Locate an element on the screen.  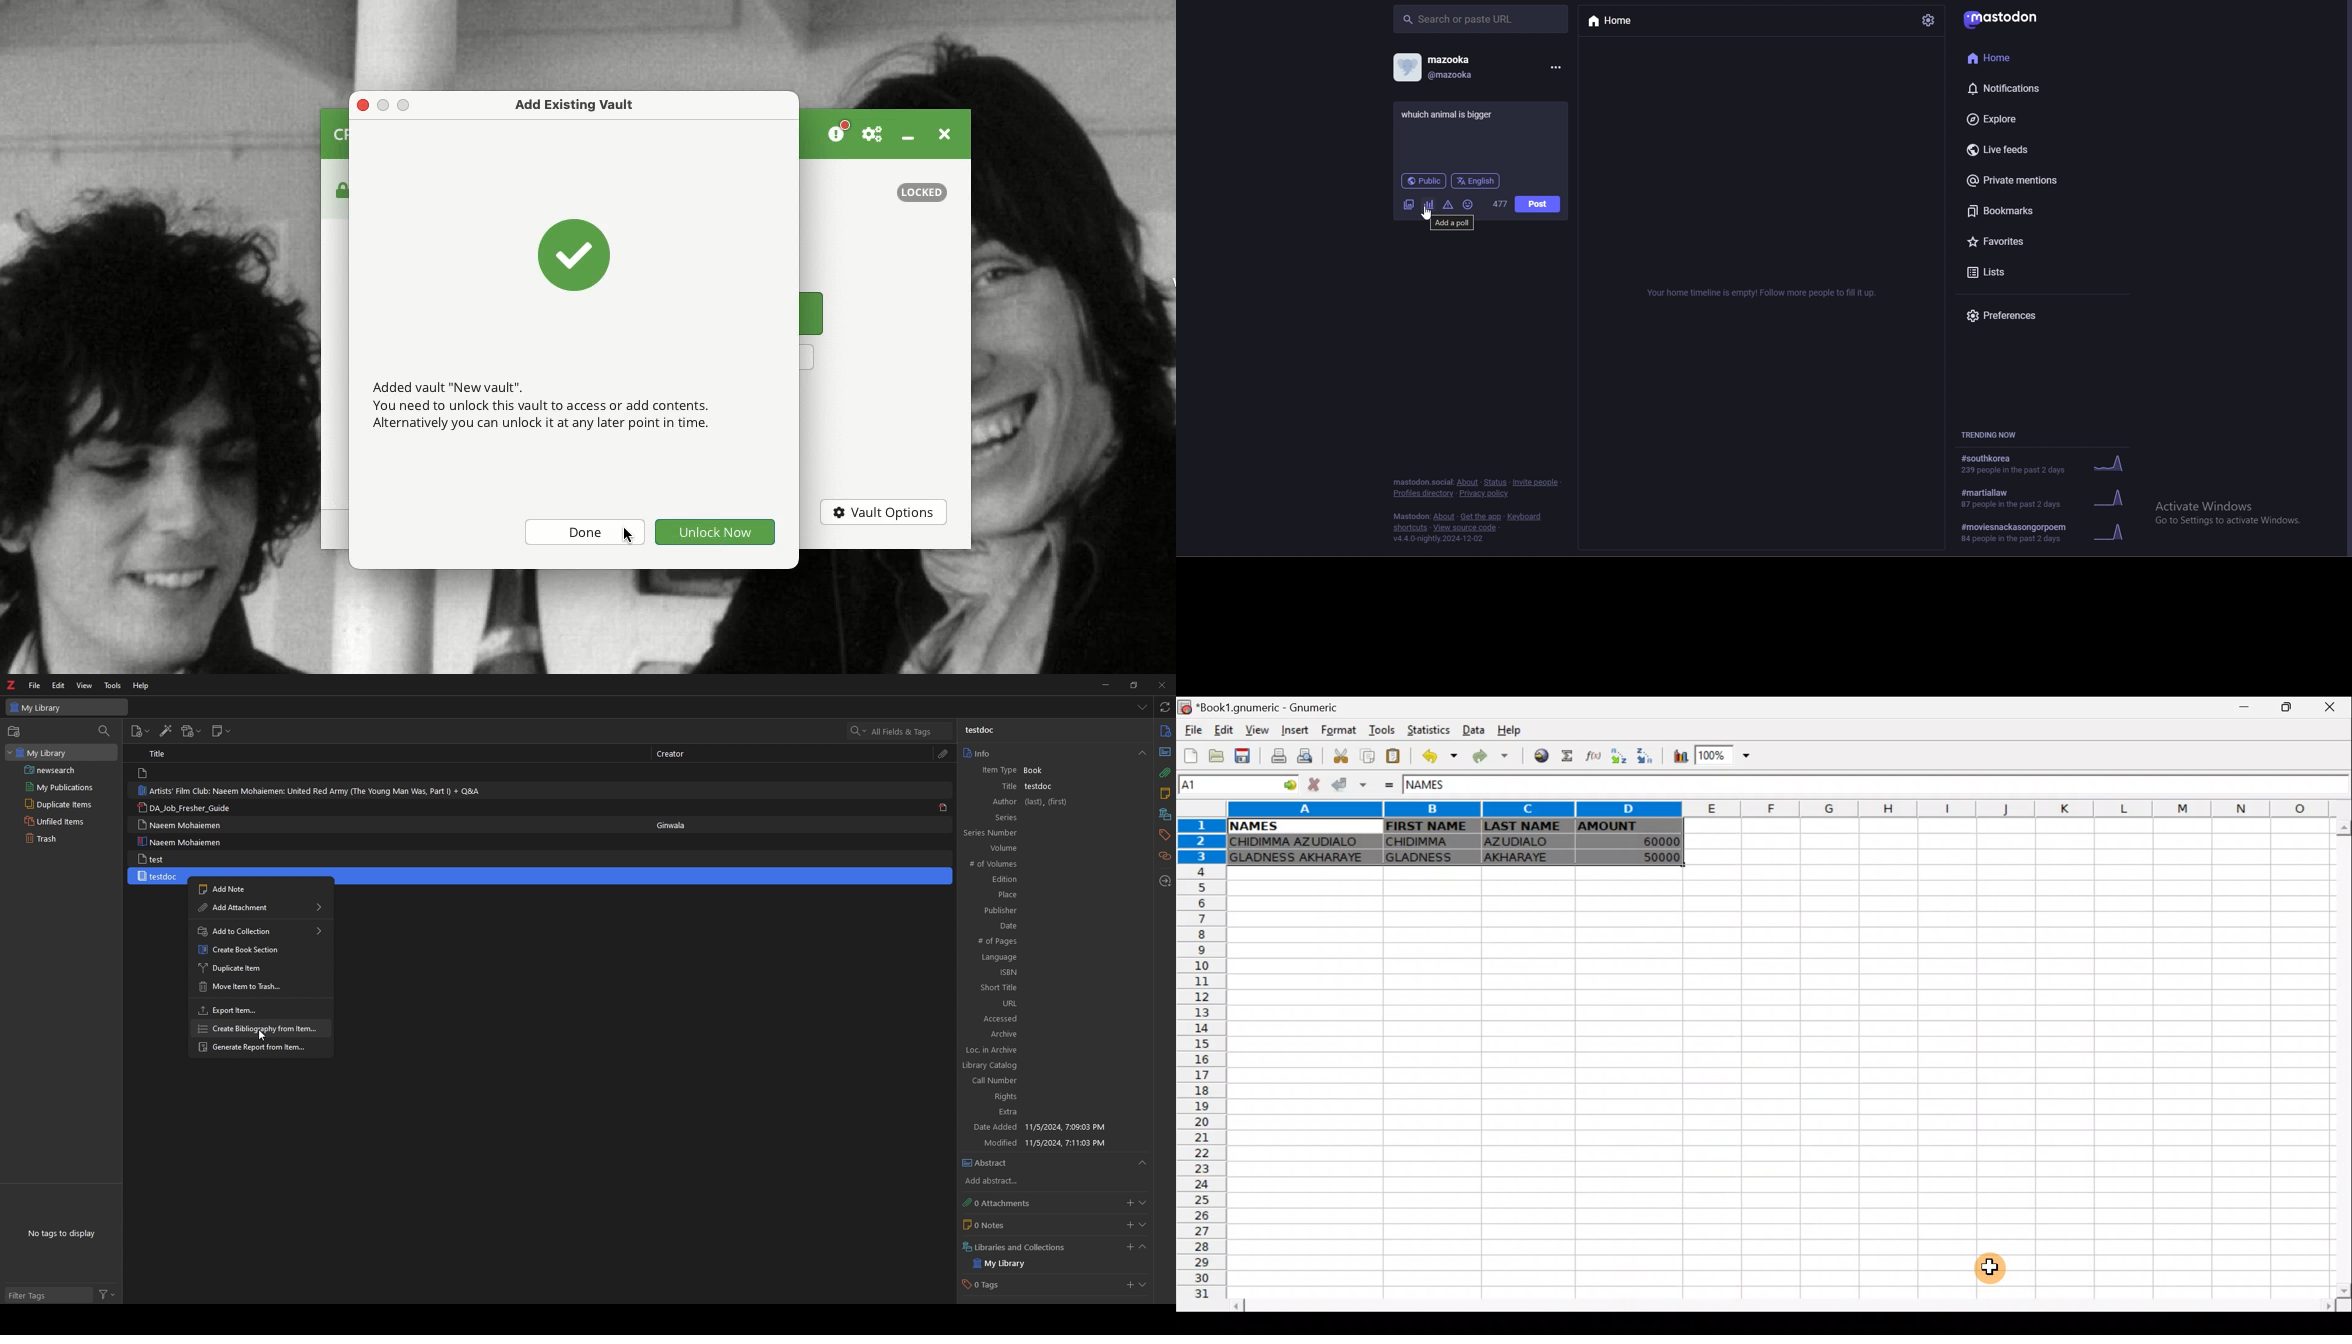
Date is located at coordinates (1049, 926).